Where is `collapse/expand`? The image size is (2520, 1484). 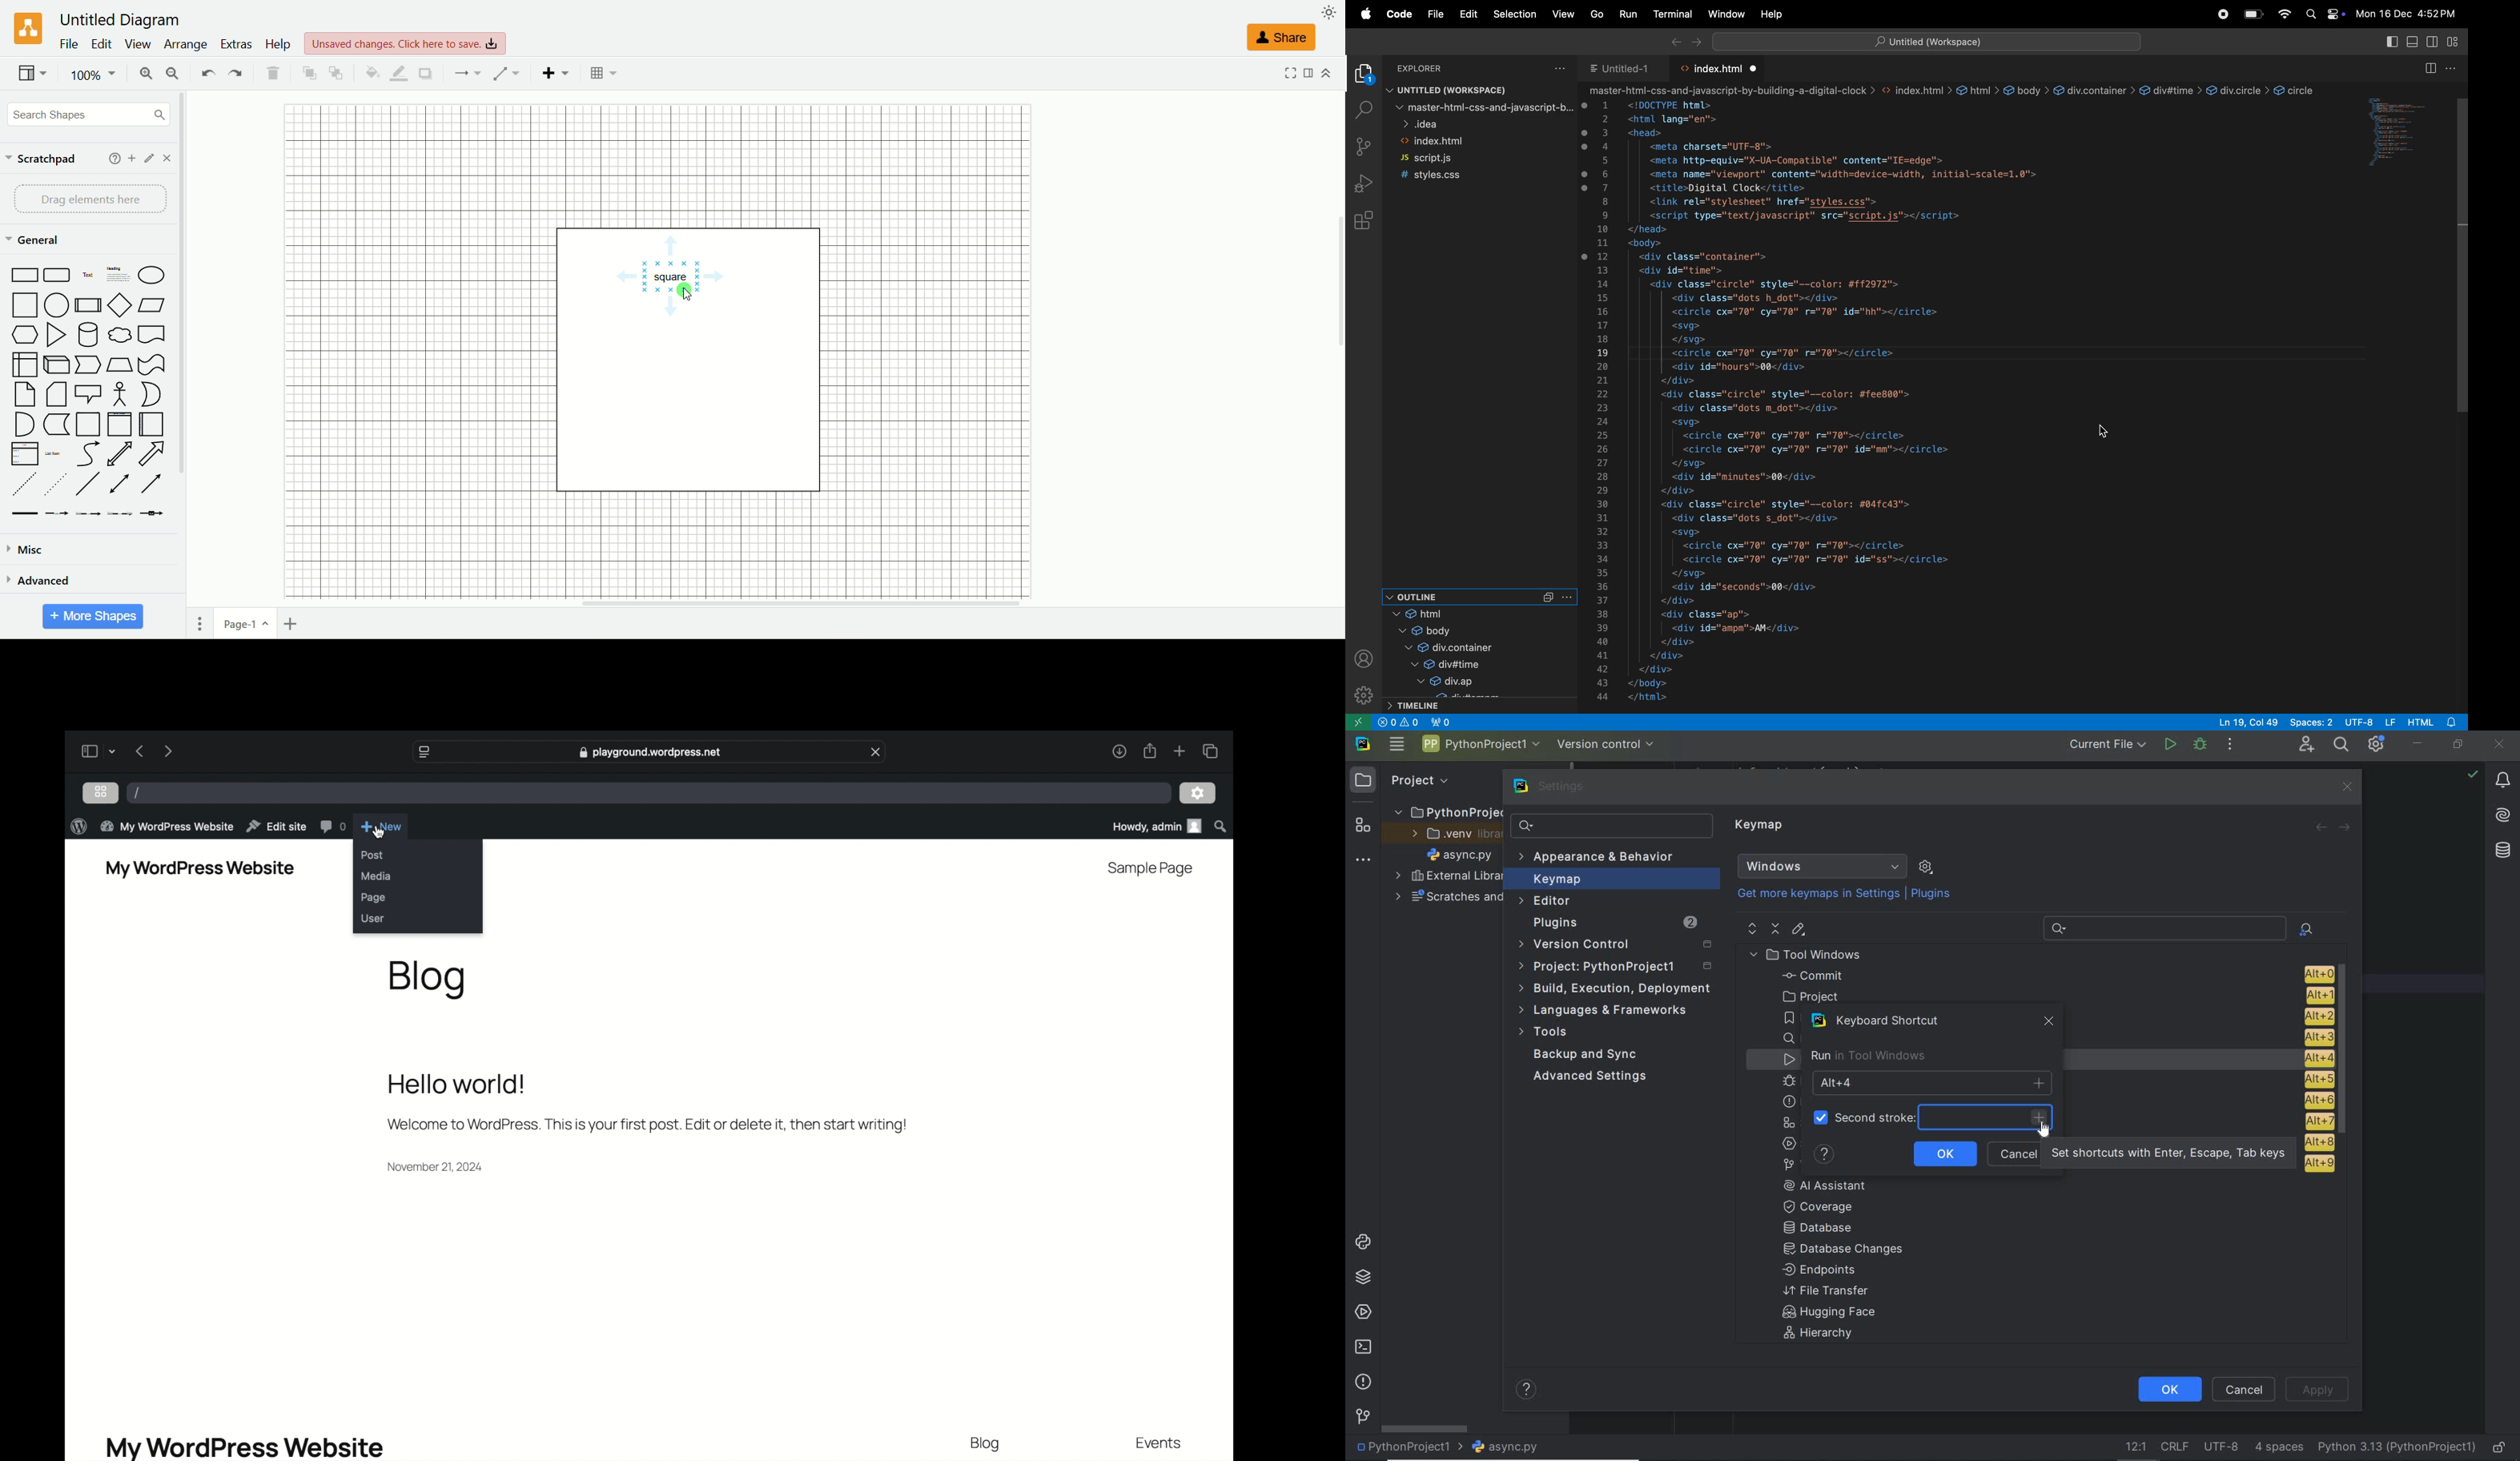
collapse/expand is located at coordinates (1326, 74).